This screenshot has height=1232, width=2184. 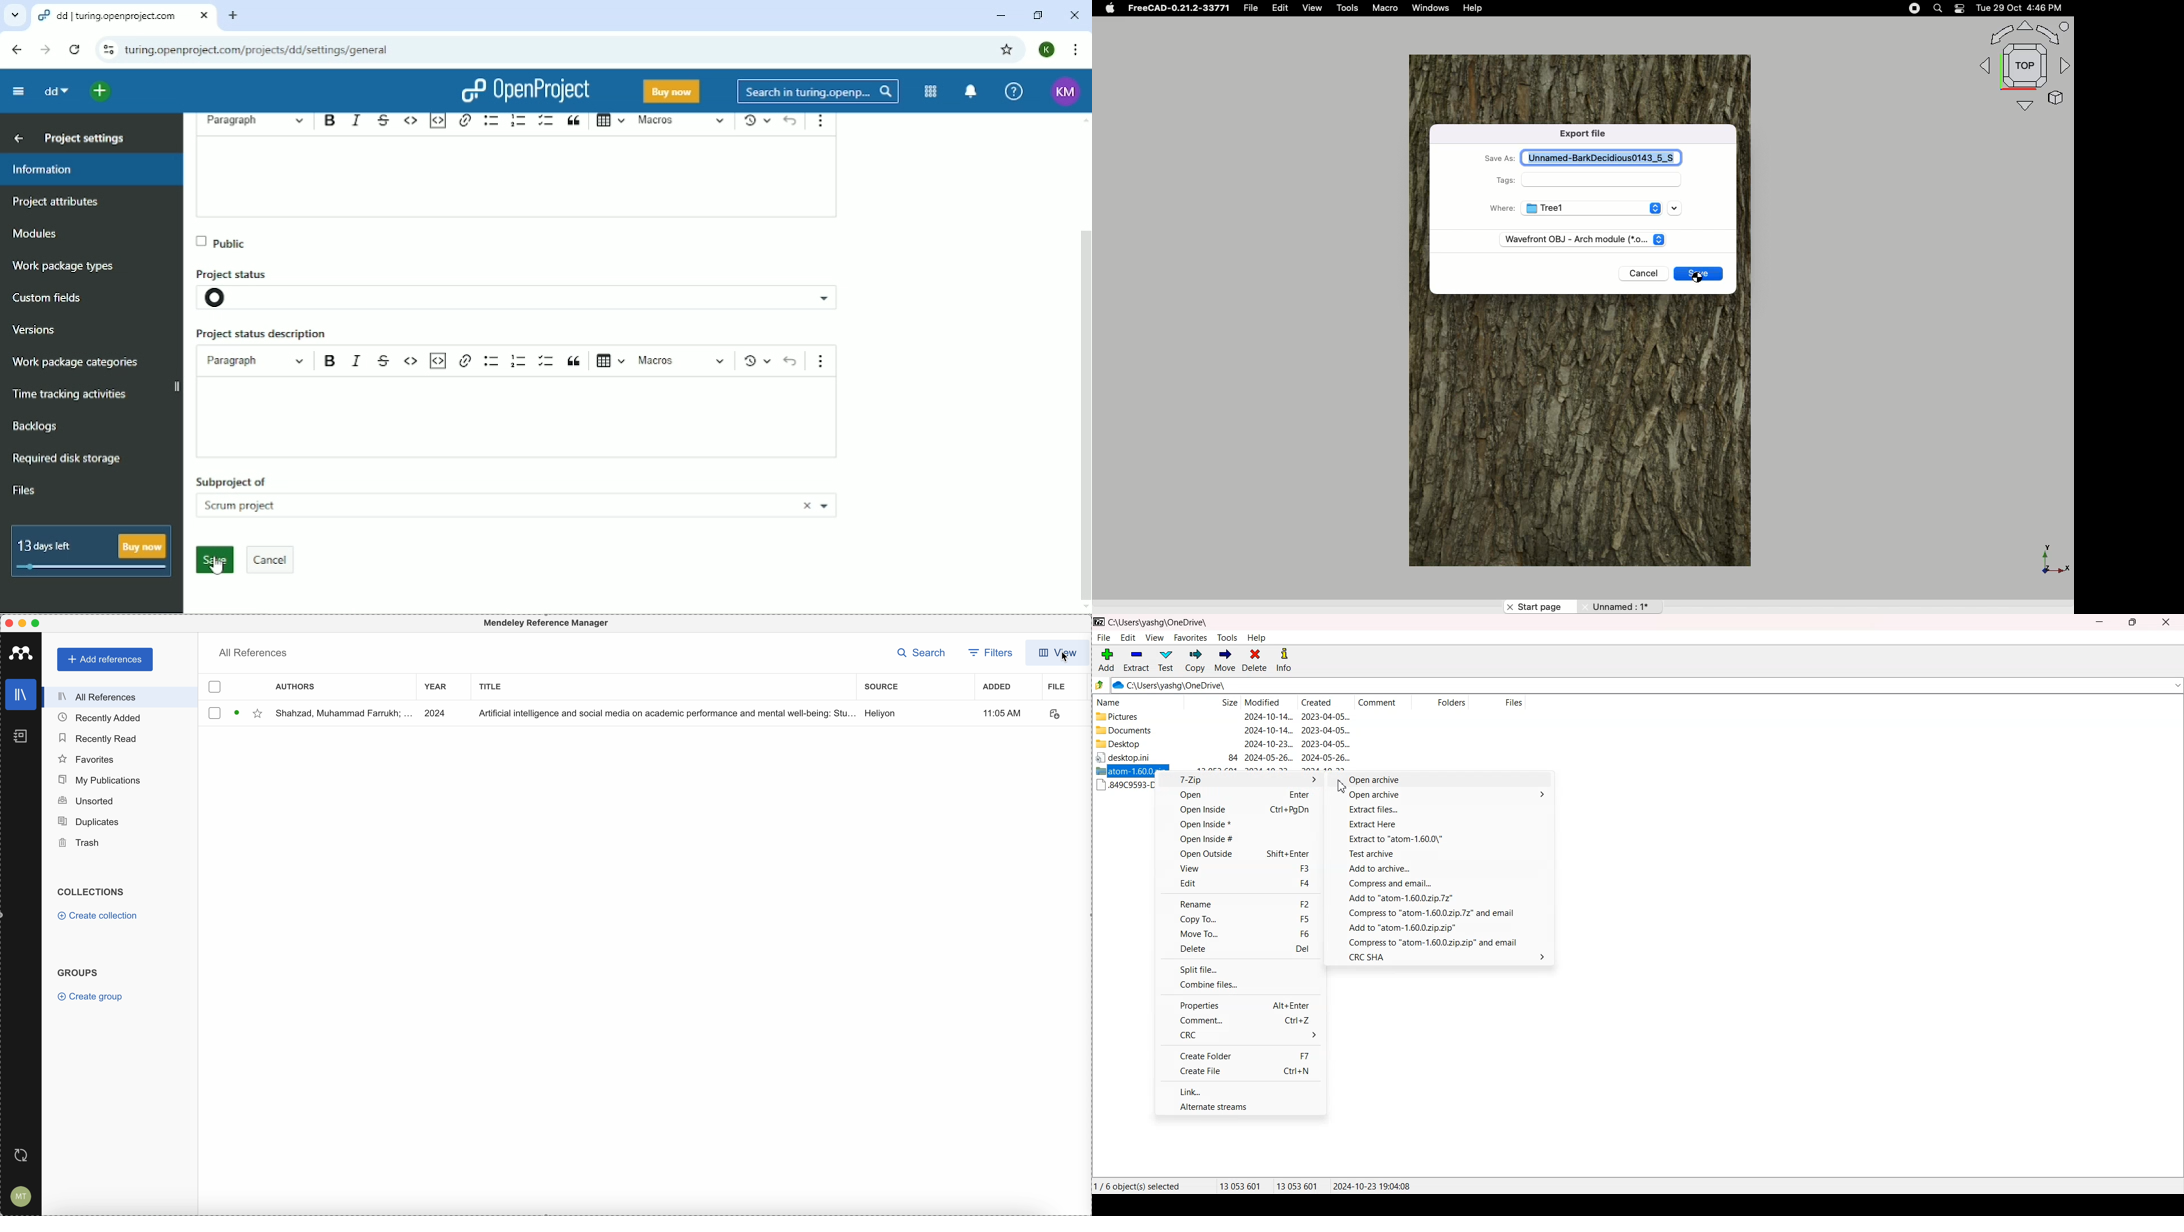 What do you see at coordinates (1055, 716) in the screenshot?
I see `download document` at bounding box center [1055, 716].